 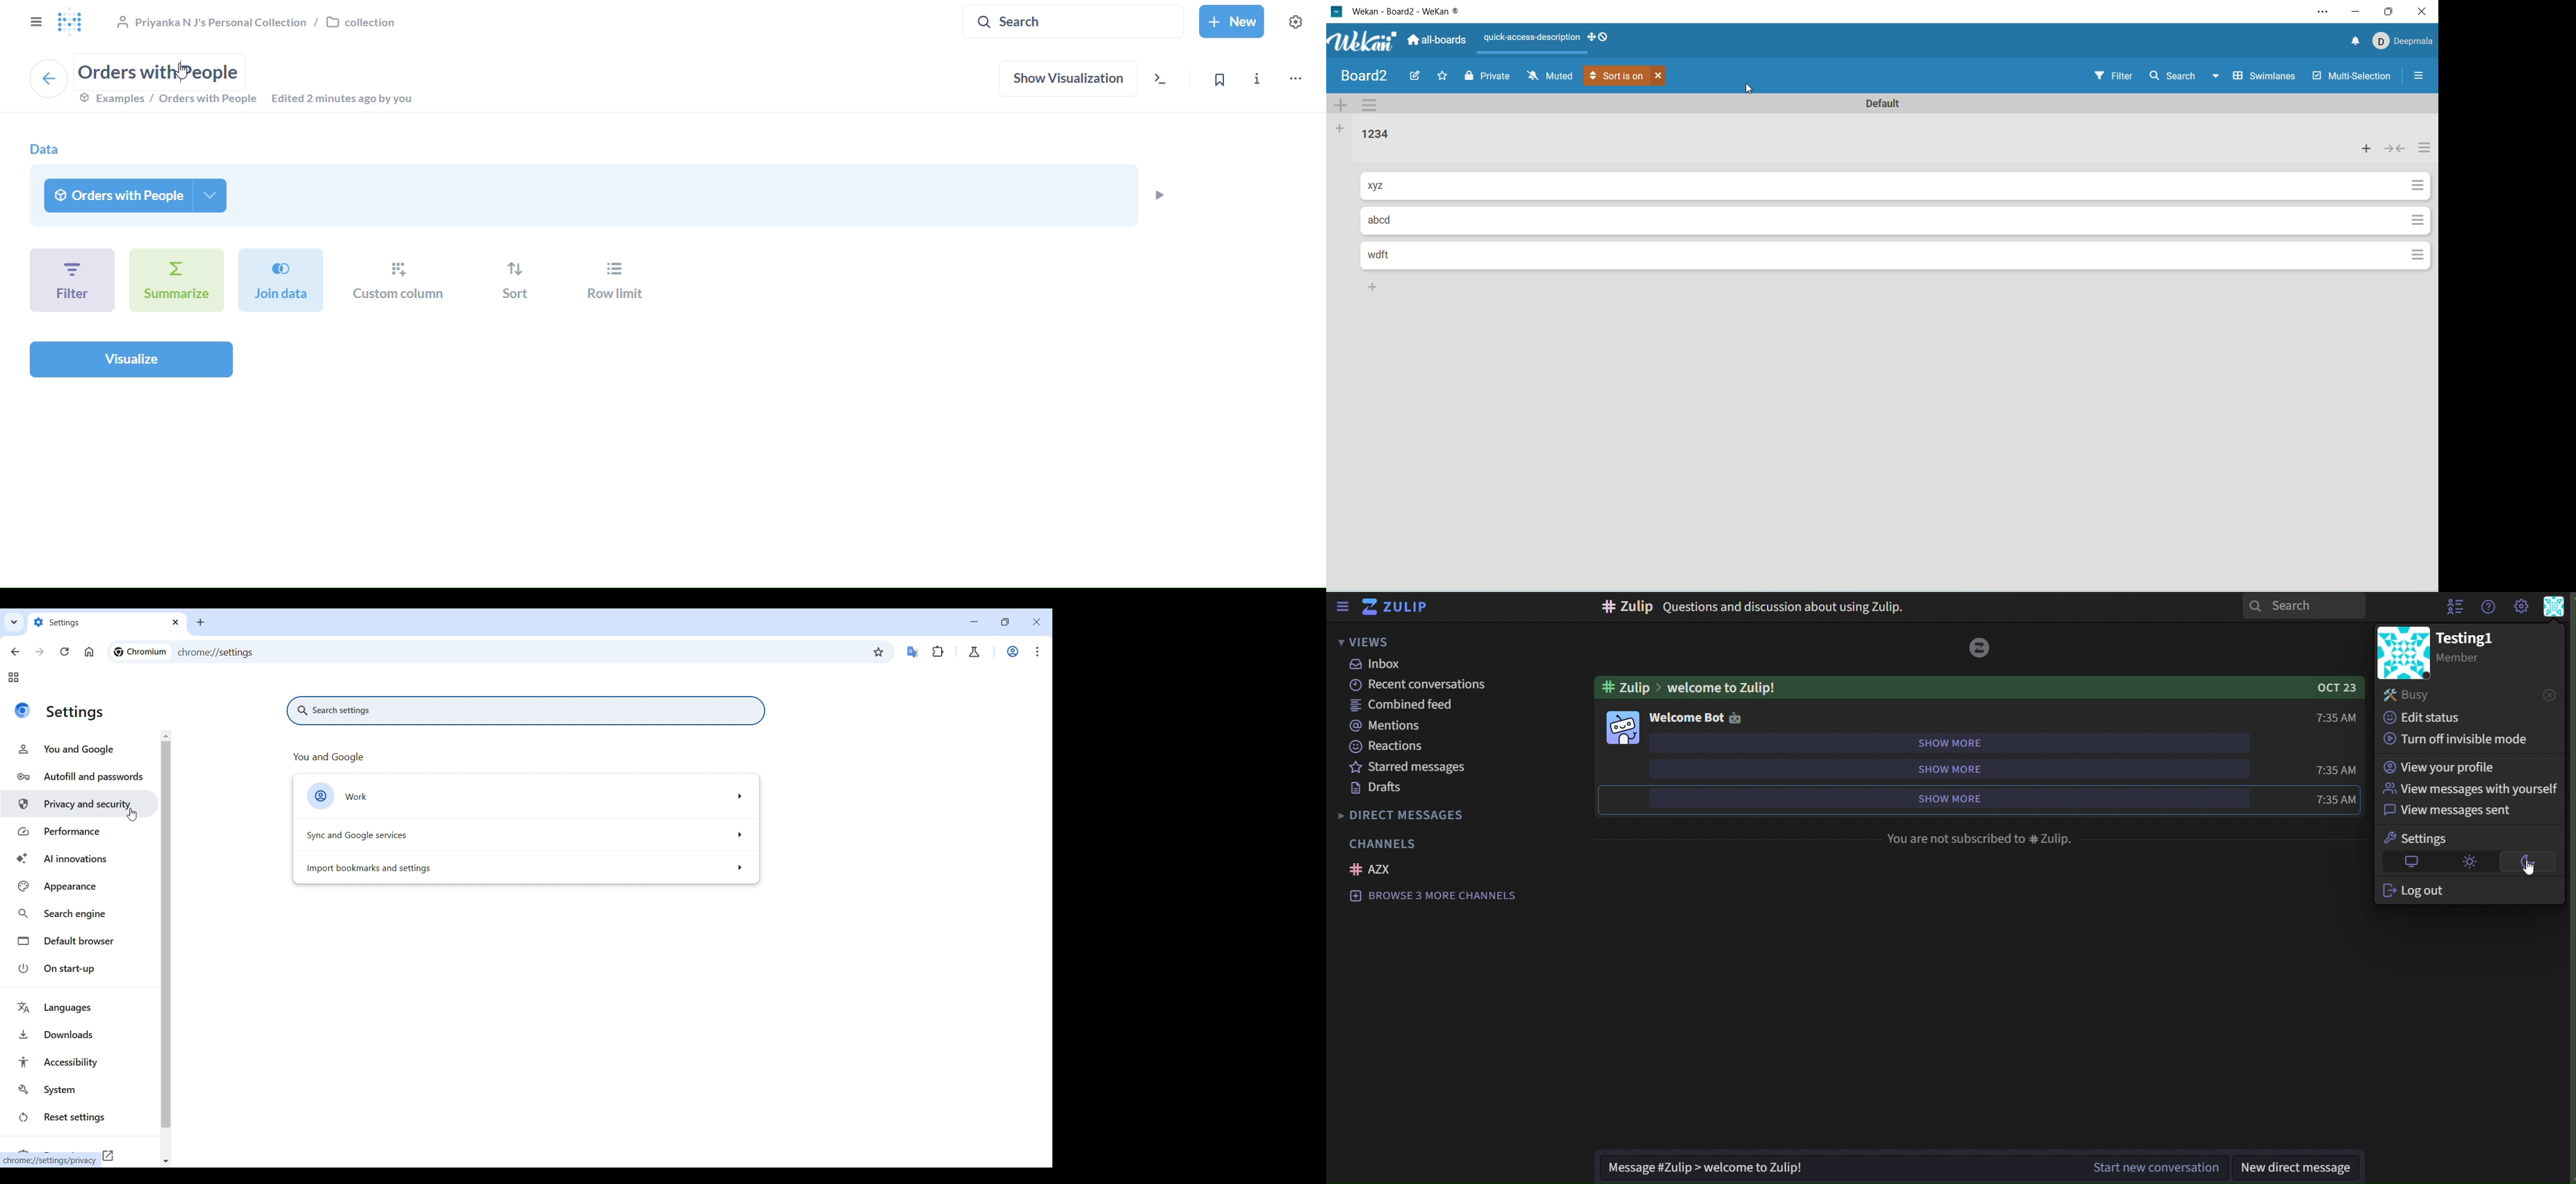 What do you see at coordinates (14, 678) in the screenshot?
I see `Tab groups ` at bounding box center [14, 678].